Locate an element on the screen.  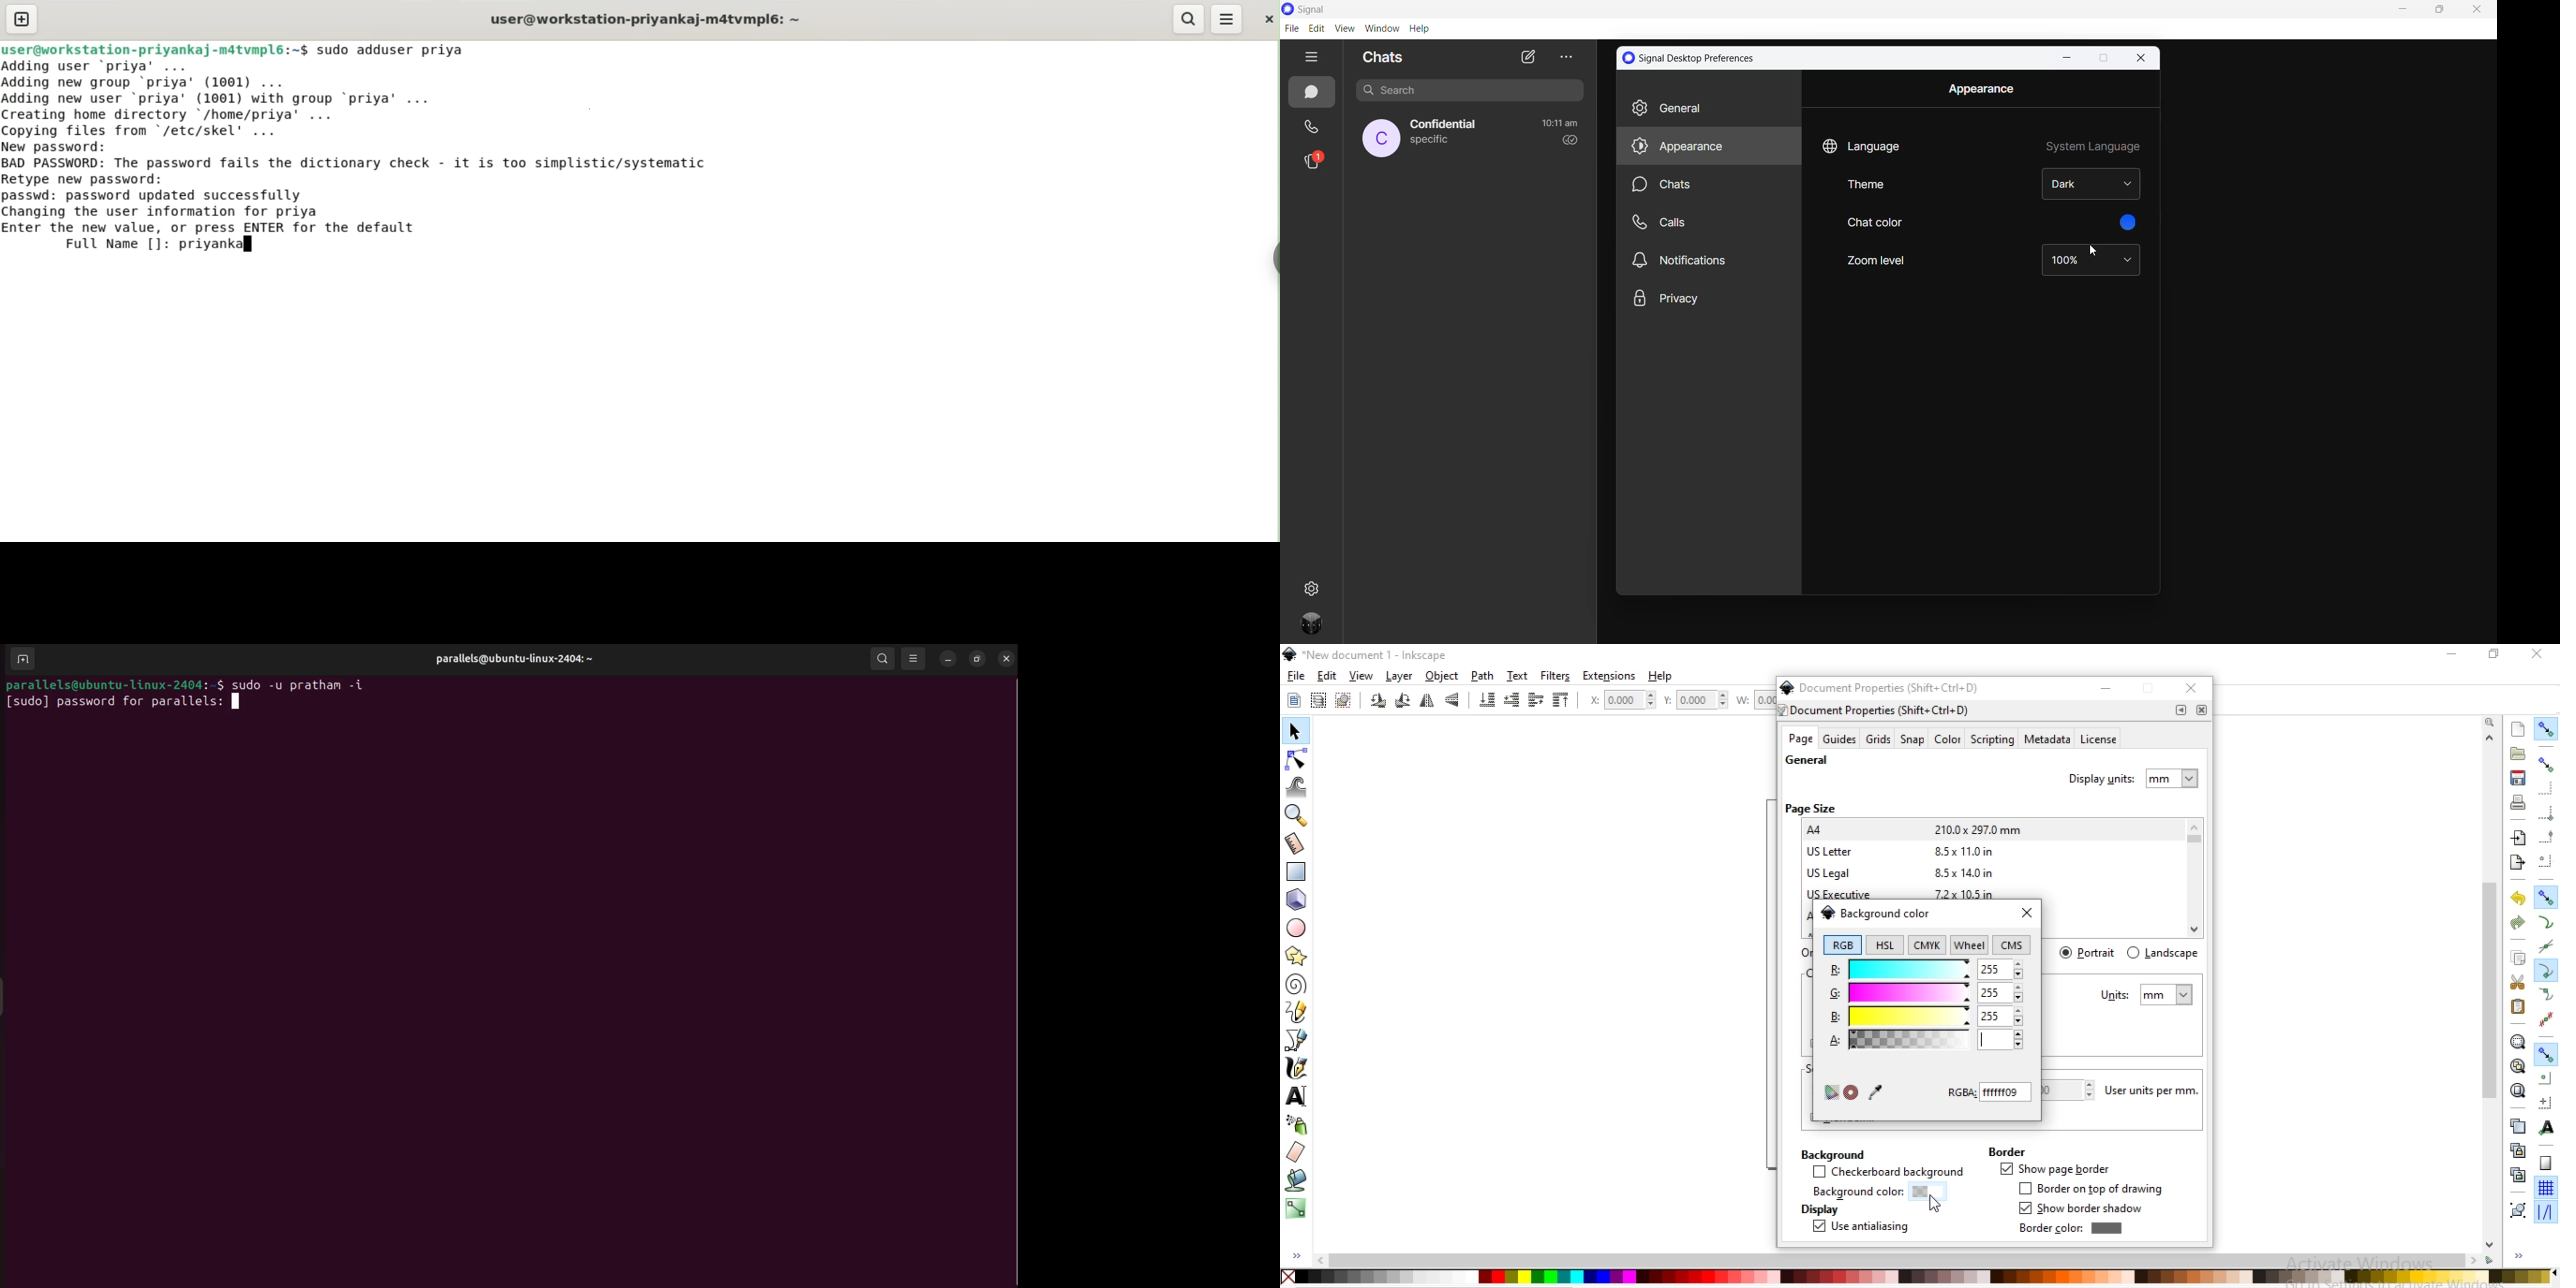
g is located at coordinates (1926, 994).